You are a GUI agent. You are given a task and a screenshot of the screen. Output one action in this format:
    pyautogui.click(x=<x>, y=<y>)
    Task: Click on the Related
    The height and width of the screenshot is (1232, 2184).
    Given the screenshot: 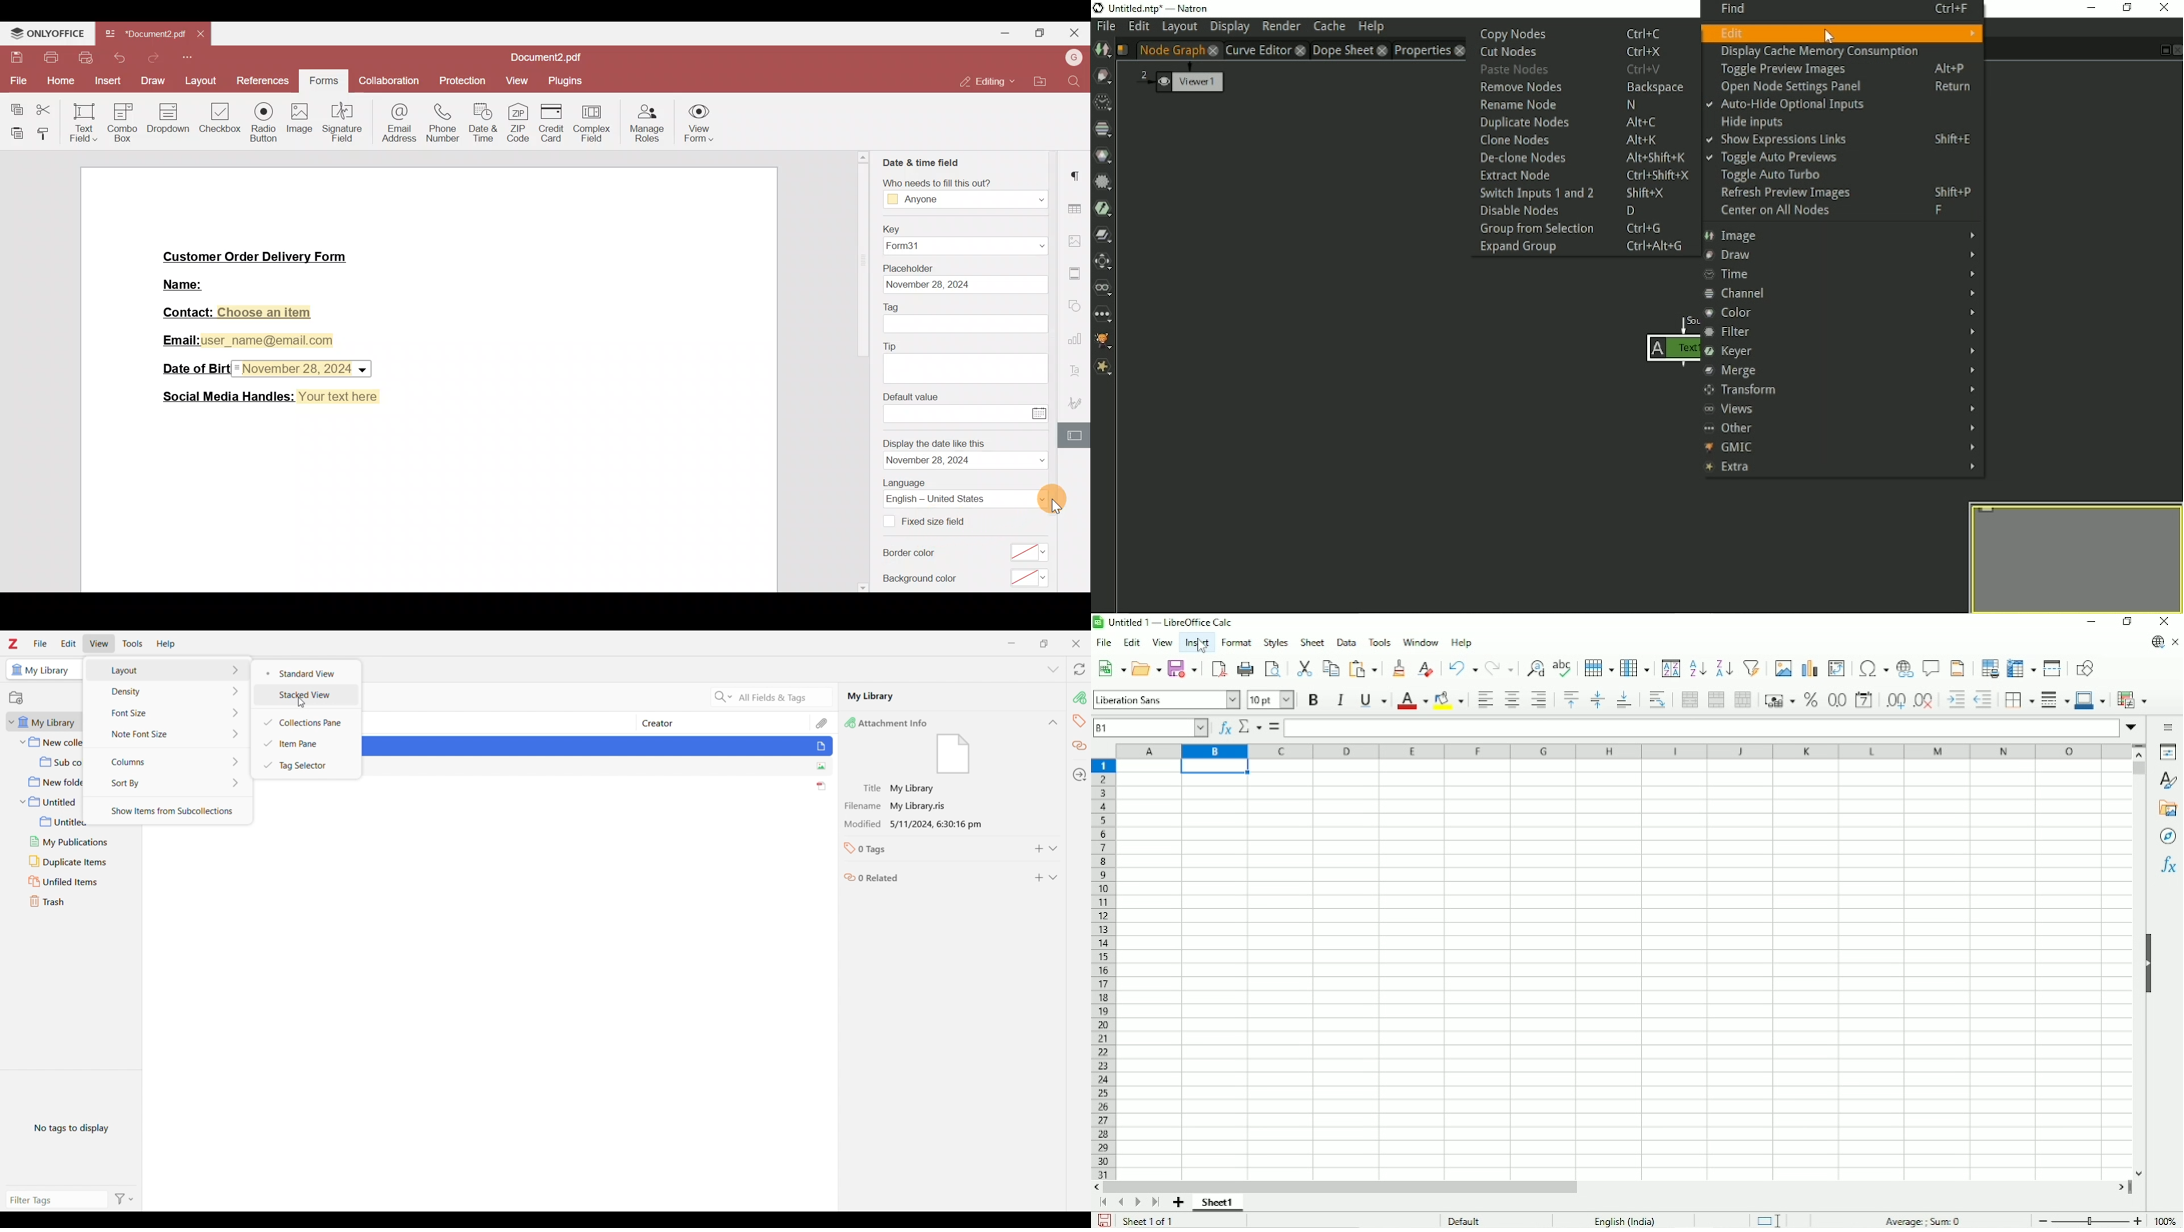 What is the action you would take?
    pyautogui.click(x=1079, y=744)
    